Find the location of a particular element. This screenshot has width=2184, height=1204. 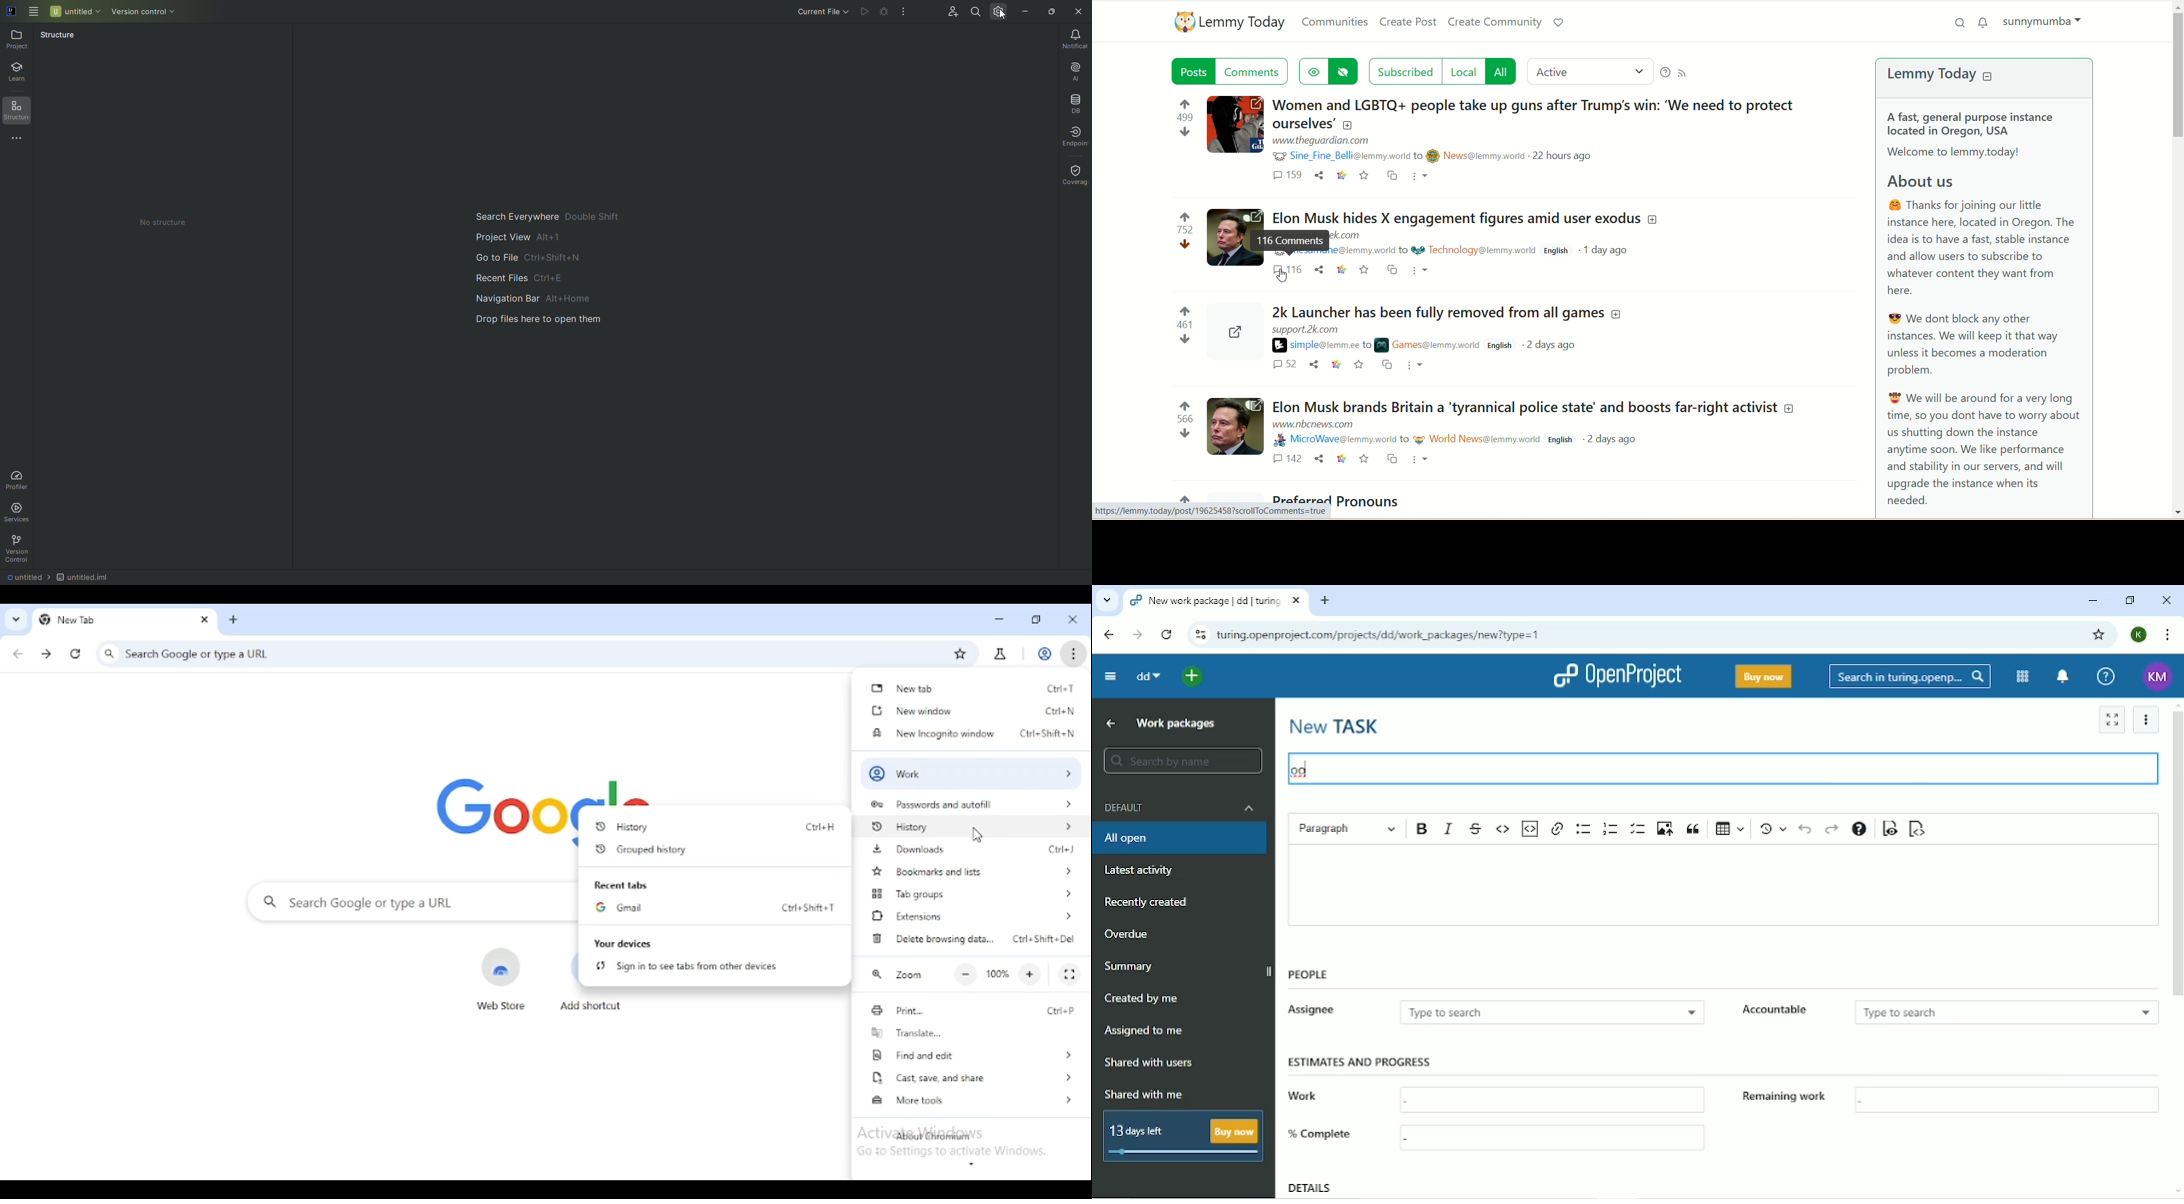

A fast, general purpose instance
located in Oregon, USA

Welcome to lemmy.today!

About us

8 Thanks for joining our little
instance here, located in Oregon. The
idea is to have a fast, stable instance
and allow users to subscribe to
whatever content they want from
here.

€ We dont block any other
instances. We will keep it that way
unless it becomes a moderation
problem.

® We will be around for a very long
time, so you dont have to worry about
us shutting down the instance
anytime soon. We like performance
and stability in our servers, and will
upgrade the instance when its
needed. is located at coordinates (1983, 307).